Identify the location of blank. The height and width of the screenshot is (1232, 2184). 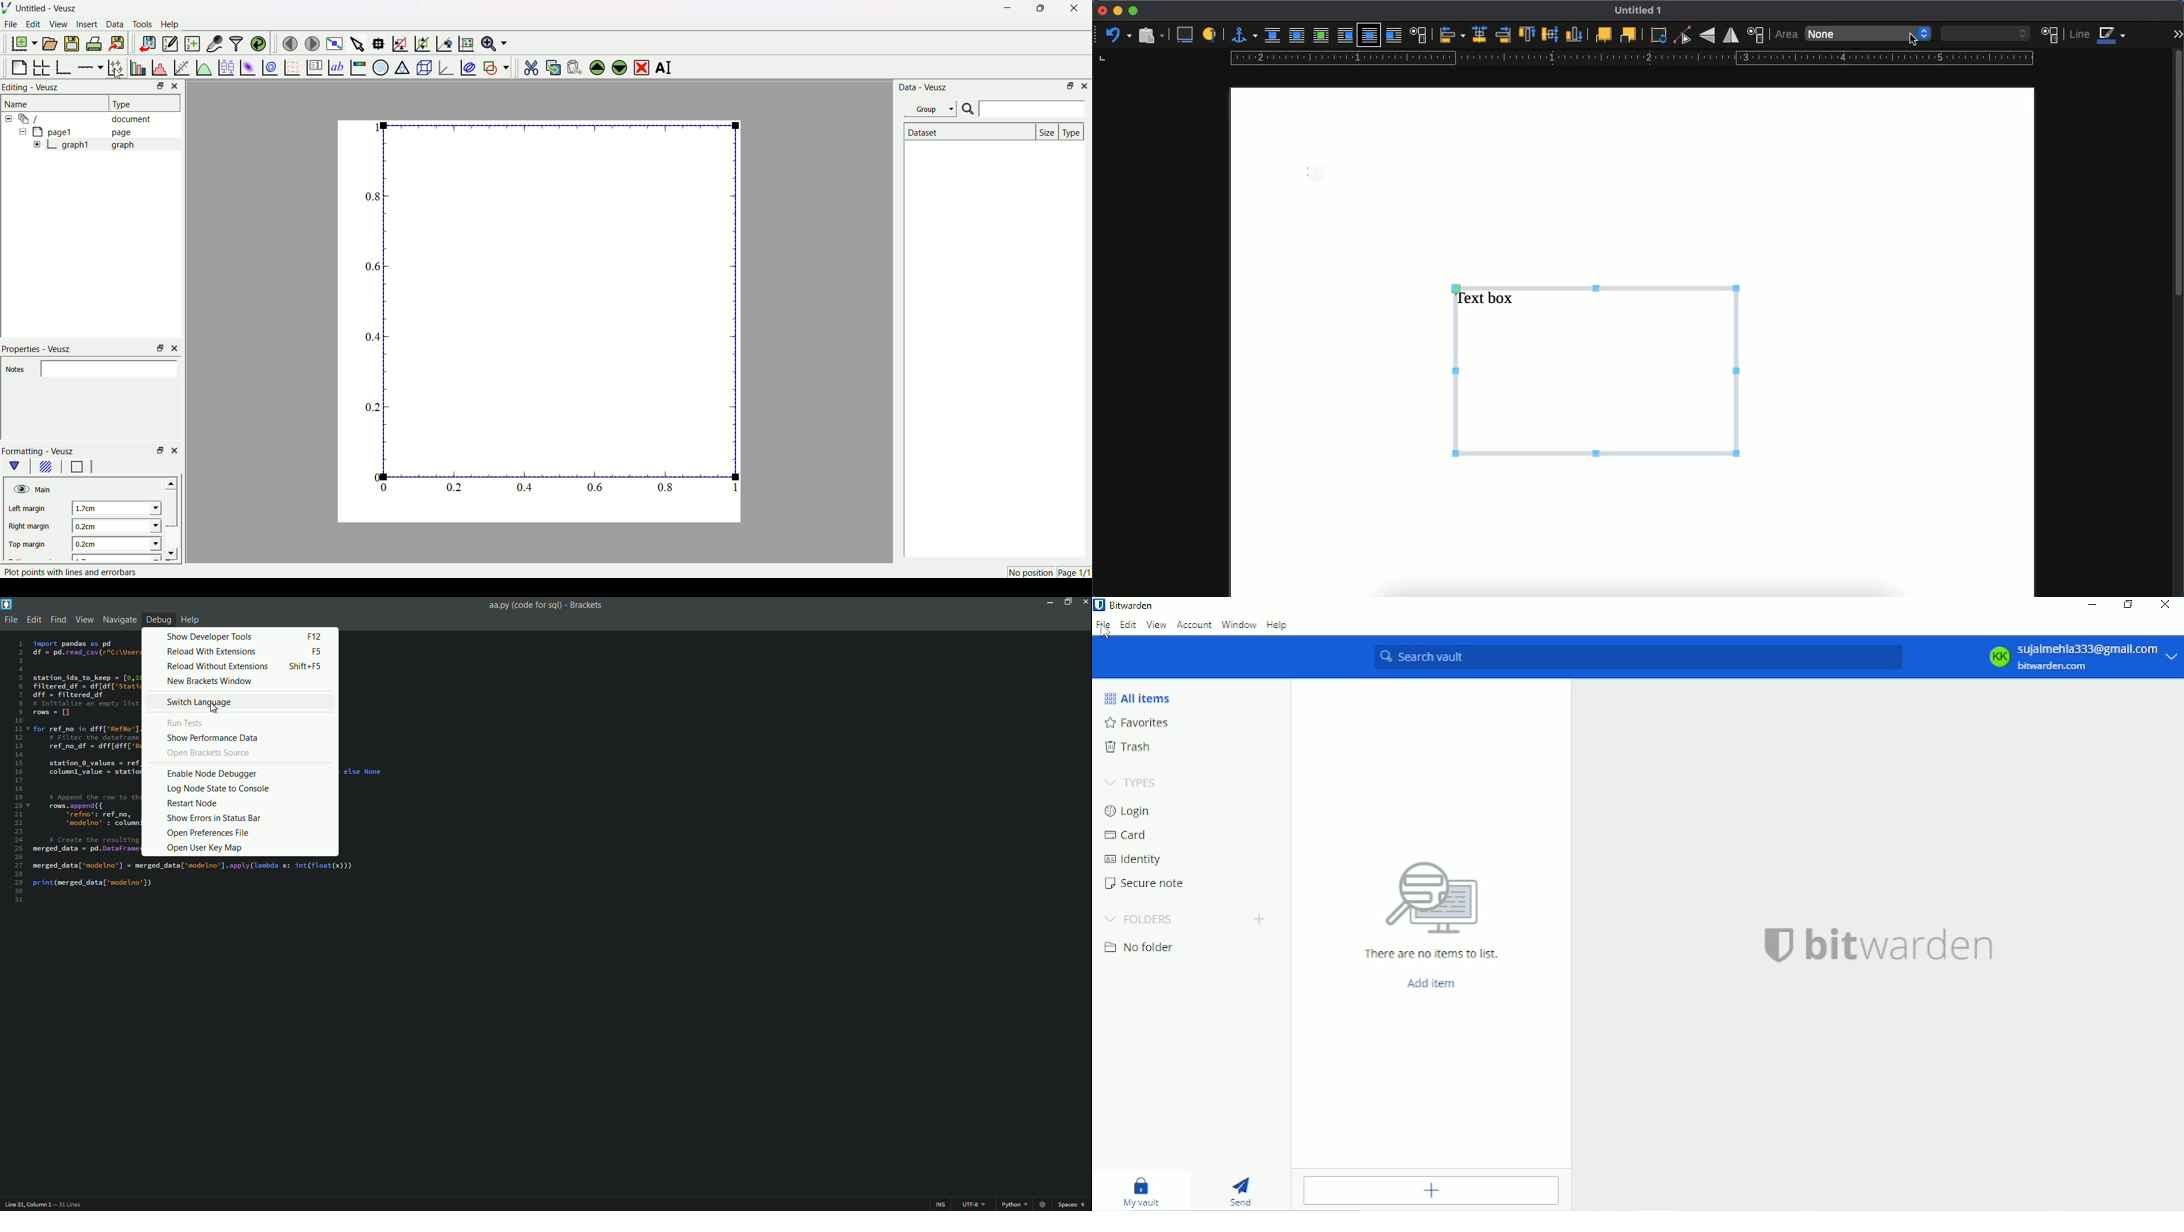
(1985, 33).